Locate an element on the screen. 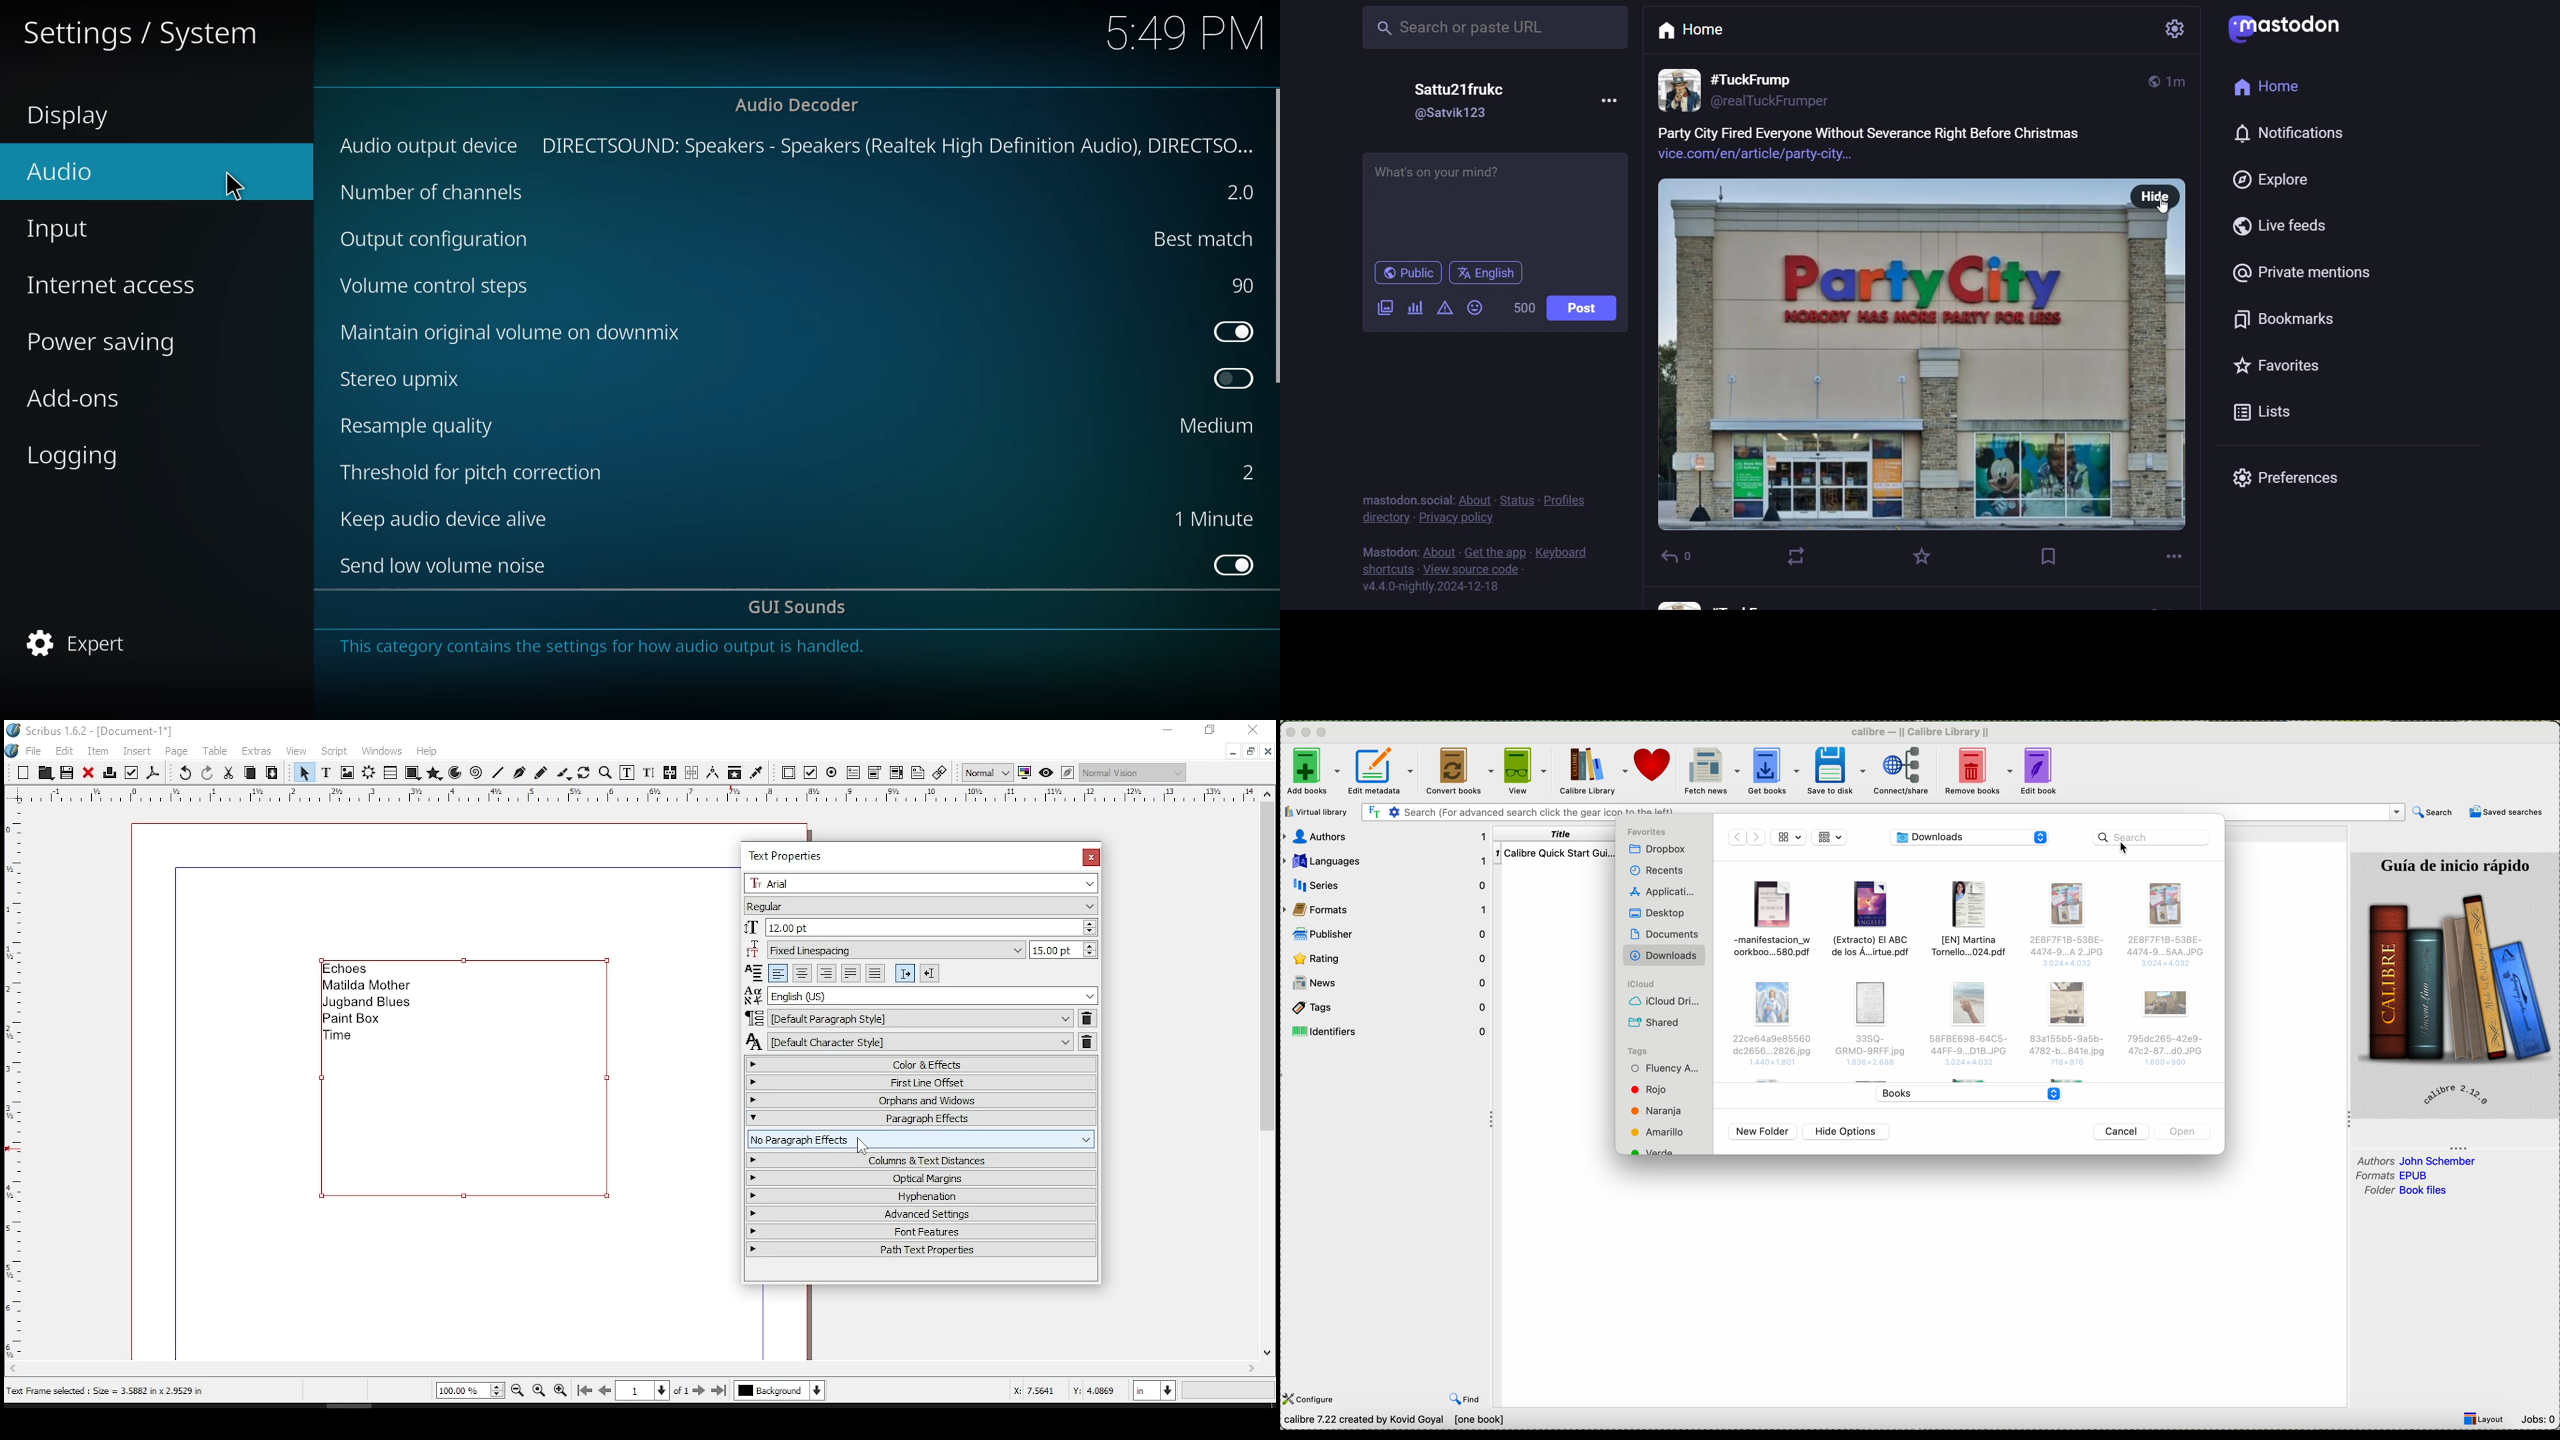 The width and height of the screenshot is (2576, 1456). search bar is located at coordinates (1882, 811).